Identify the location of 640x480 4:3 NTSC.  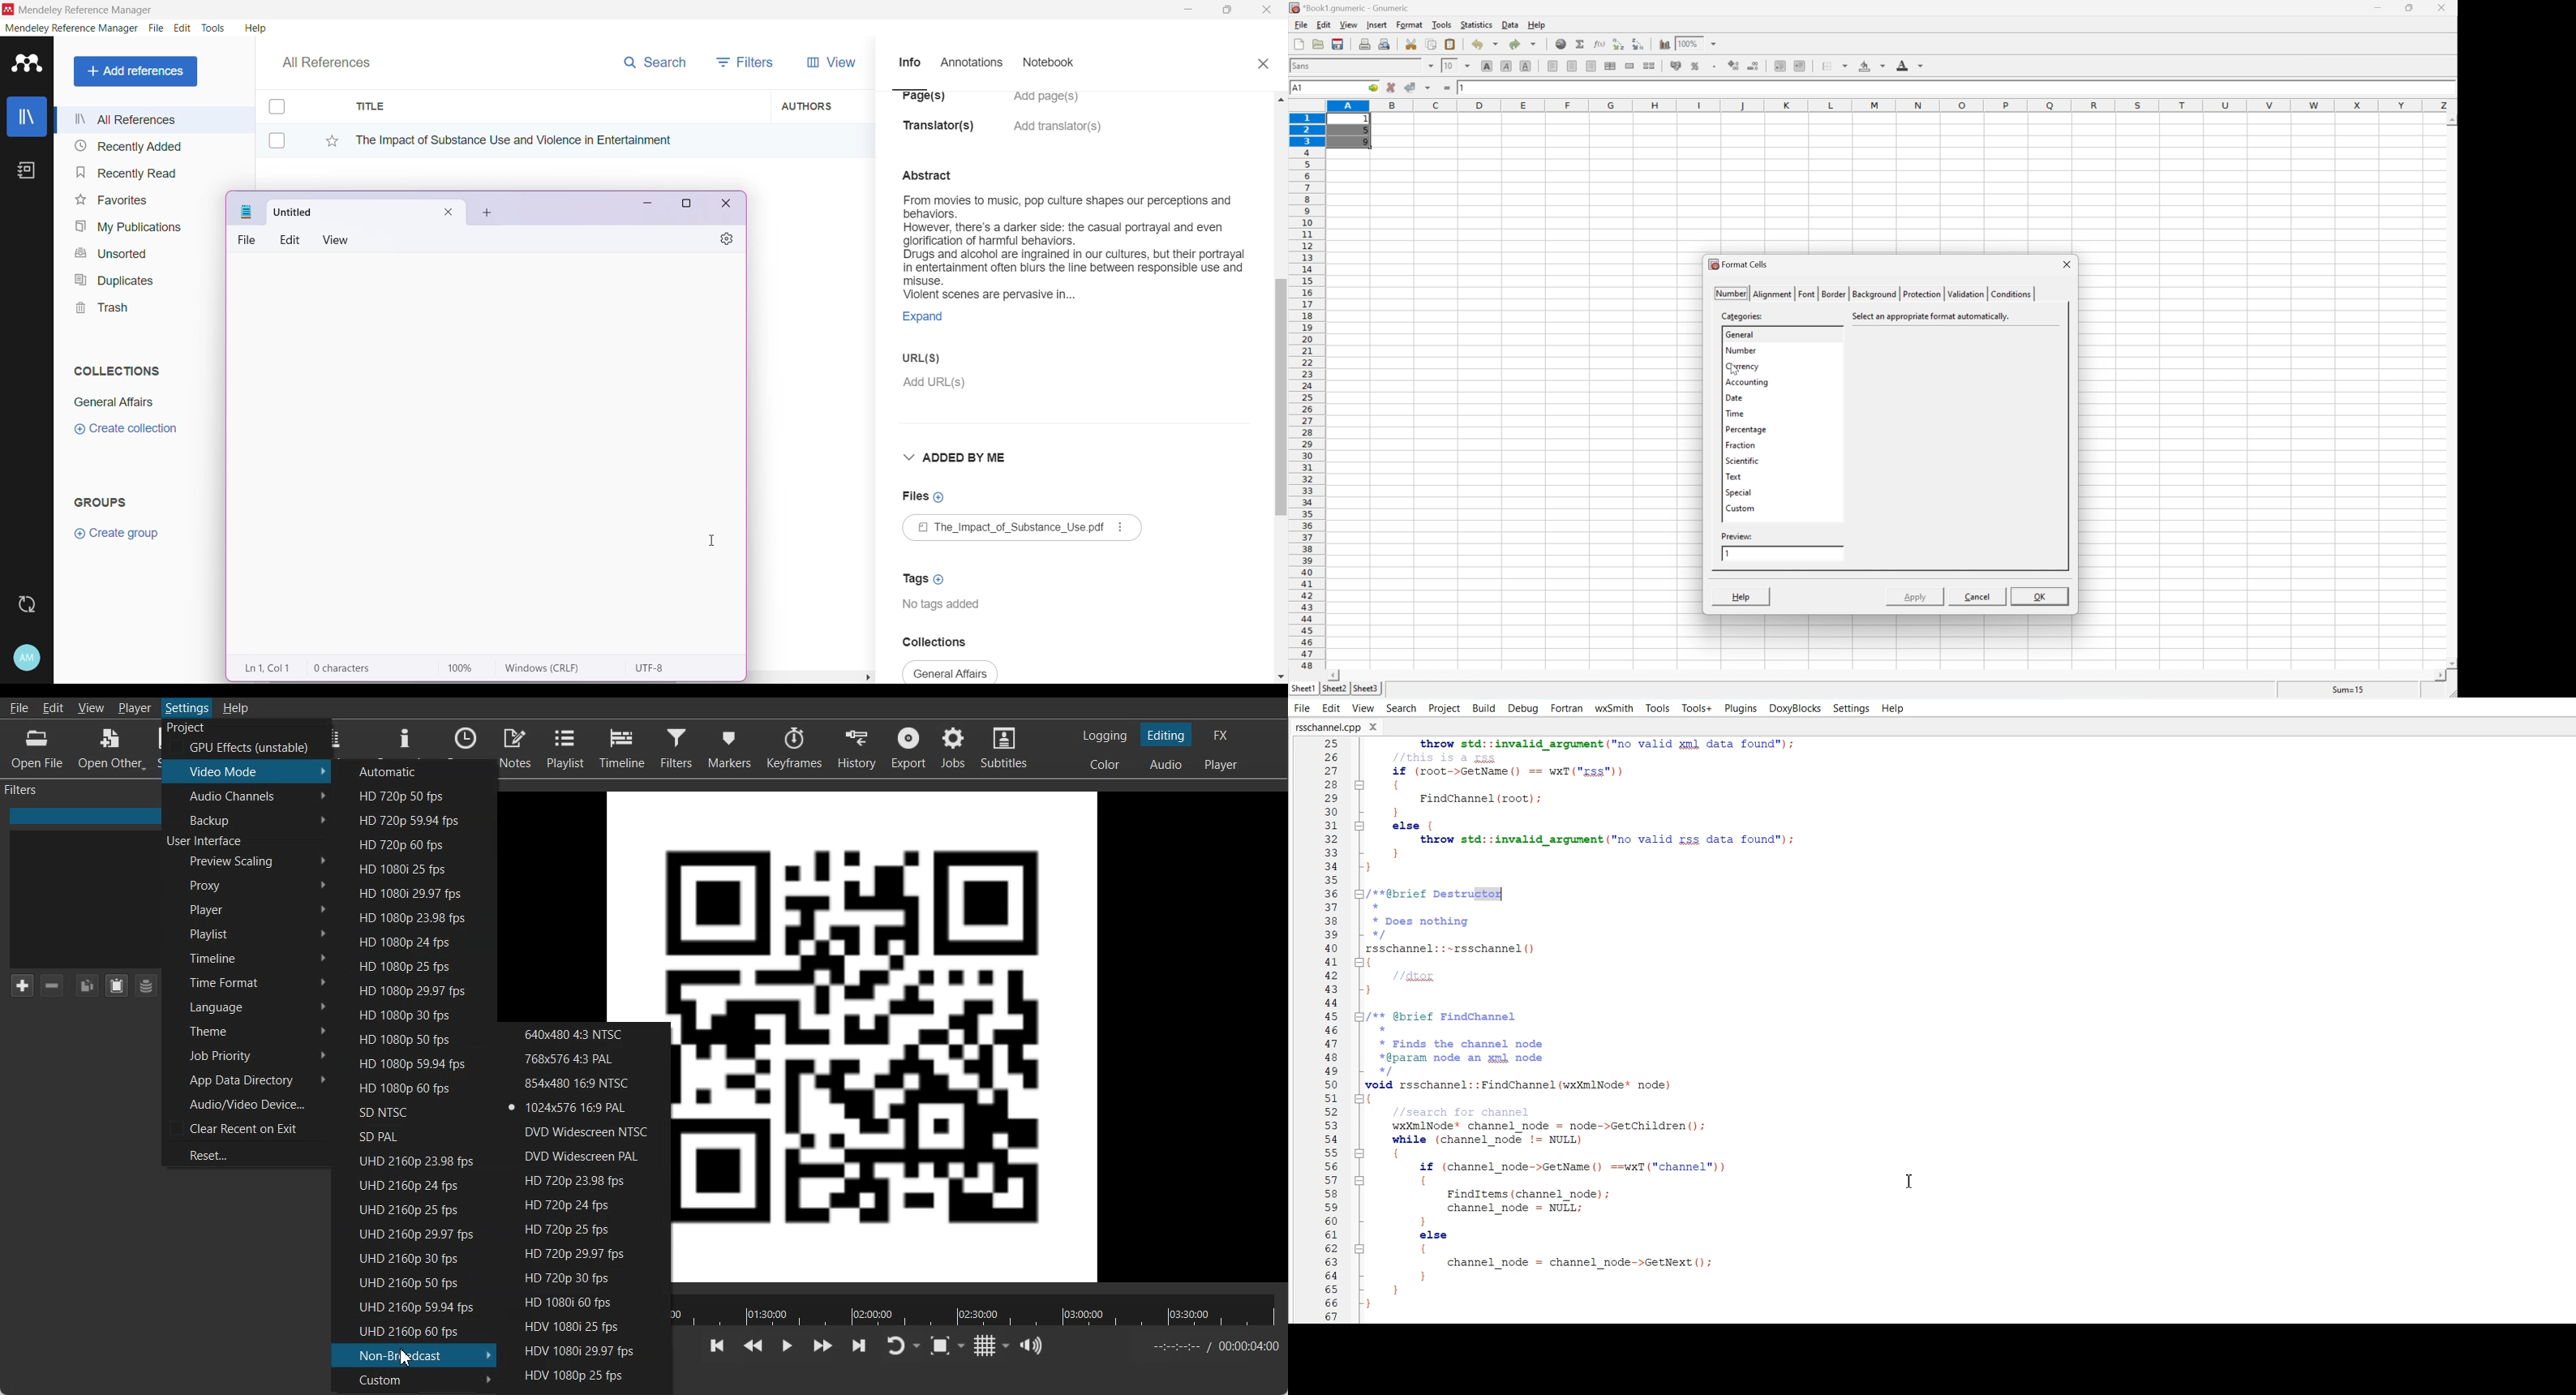
(584, 1033).